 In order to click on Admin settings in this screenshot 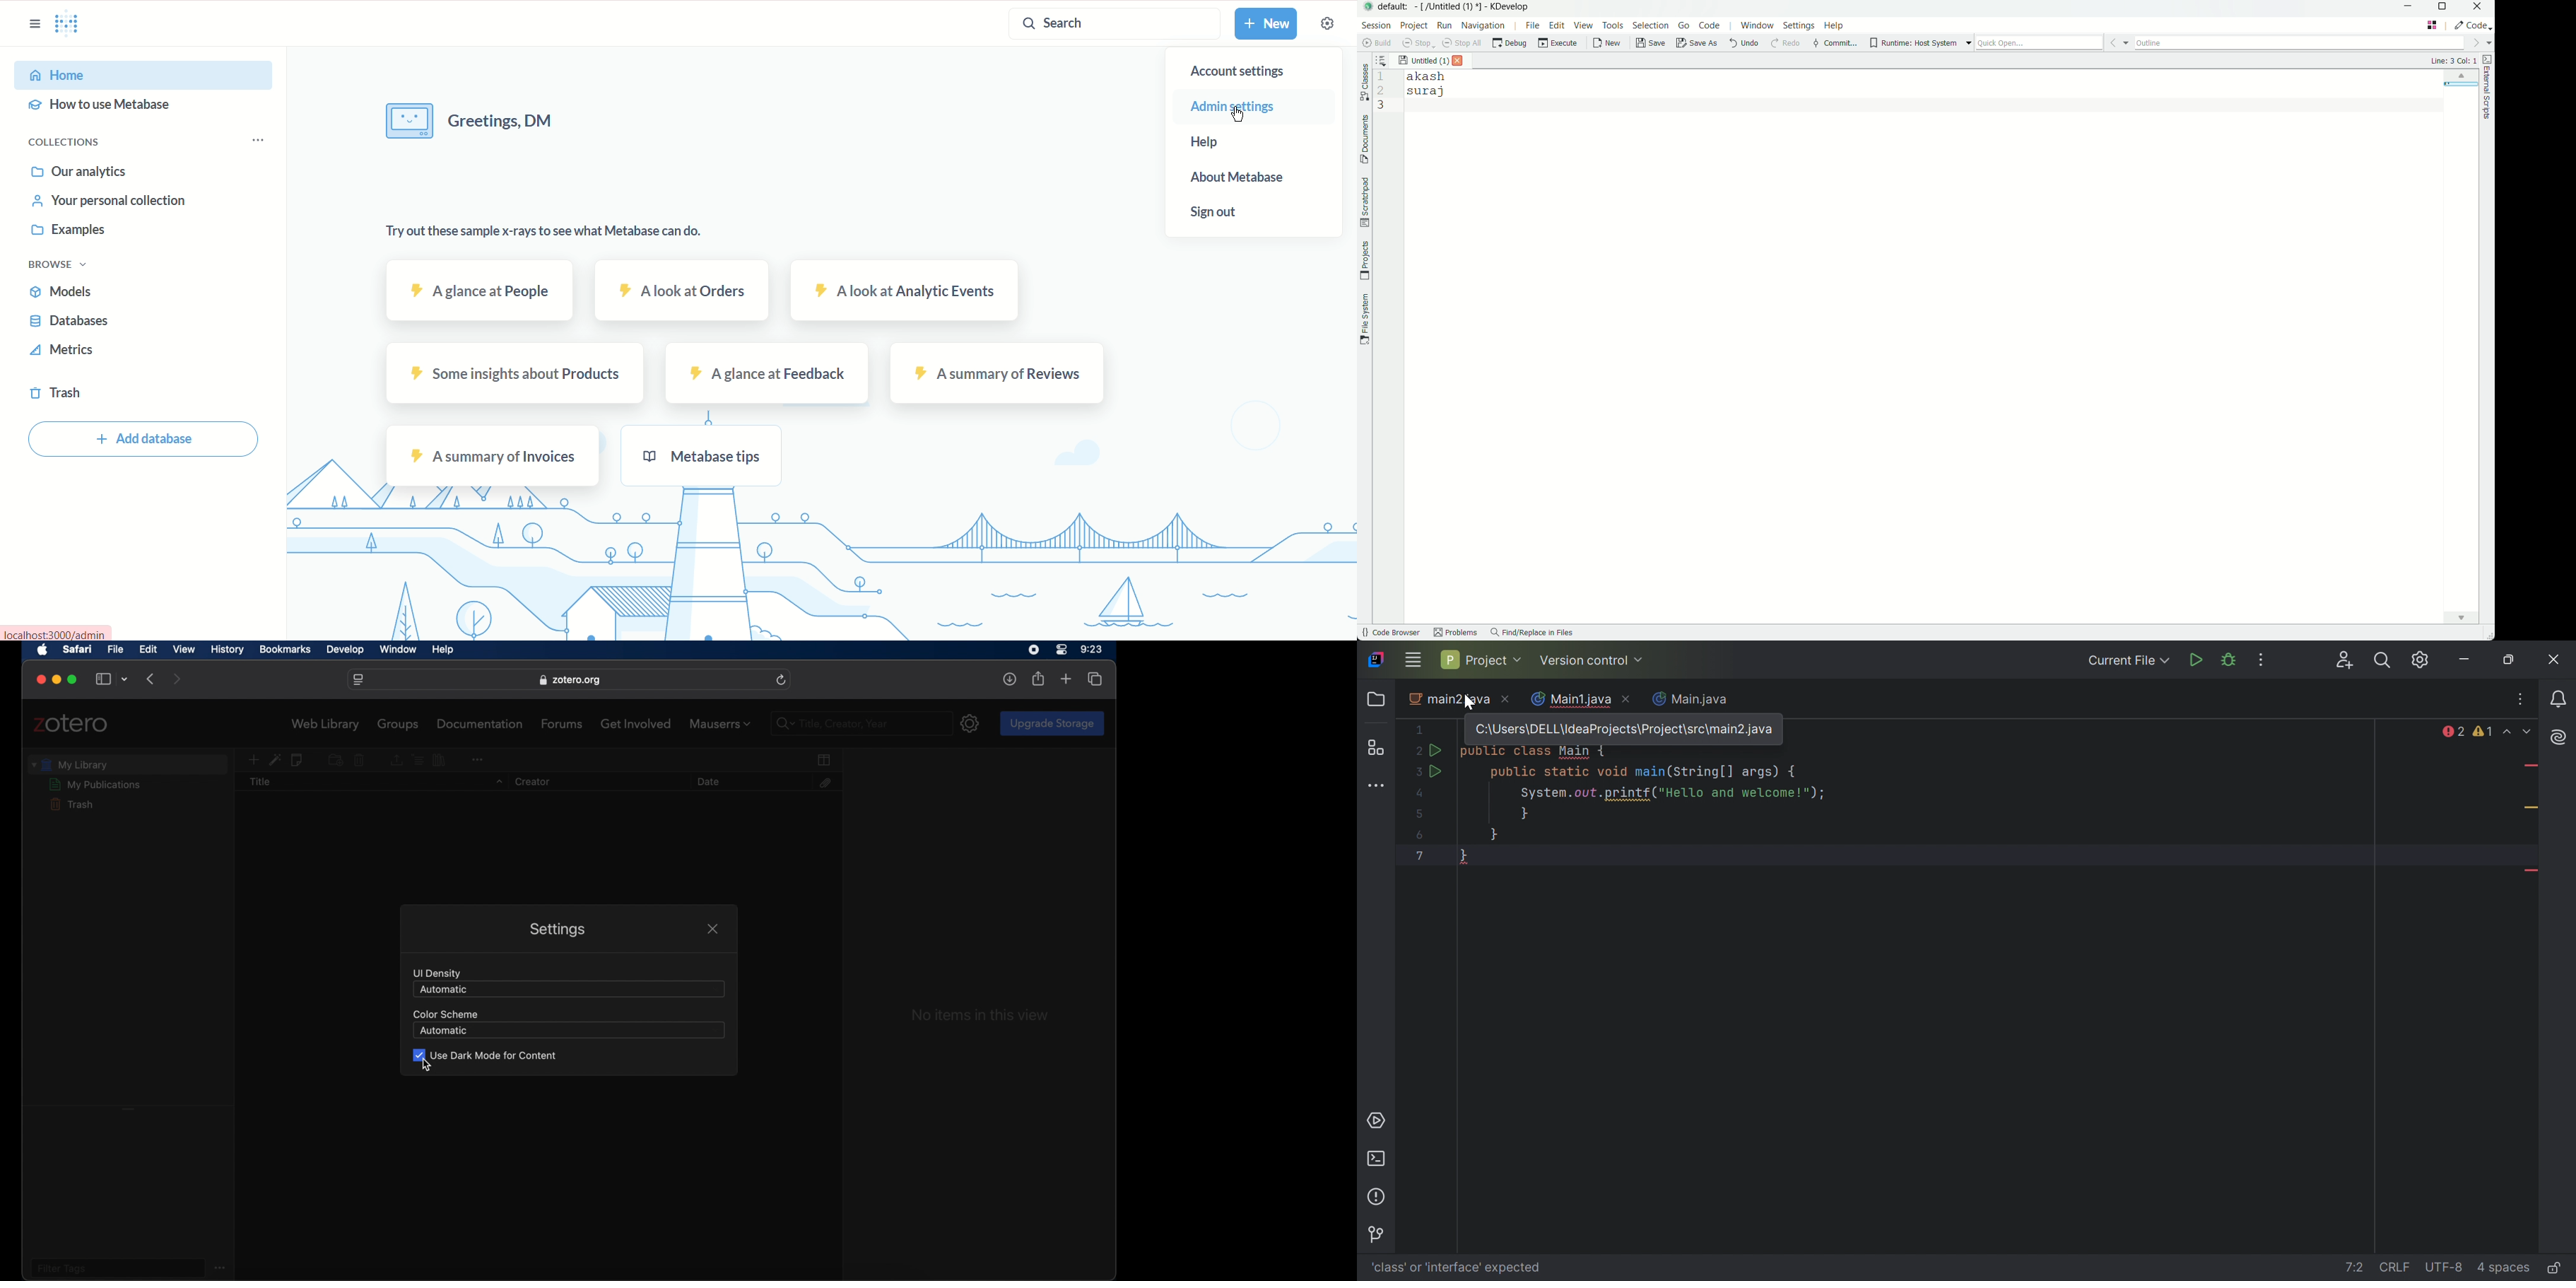, I will do `click(1249, 110)`.